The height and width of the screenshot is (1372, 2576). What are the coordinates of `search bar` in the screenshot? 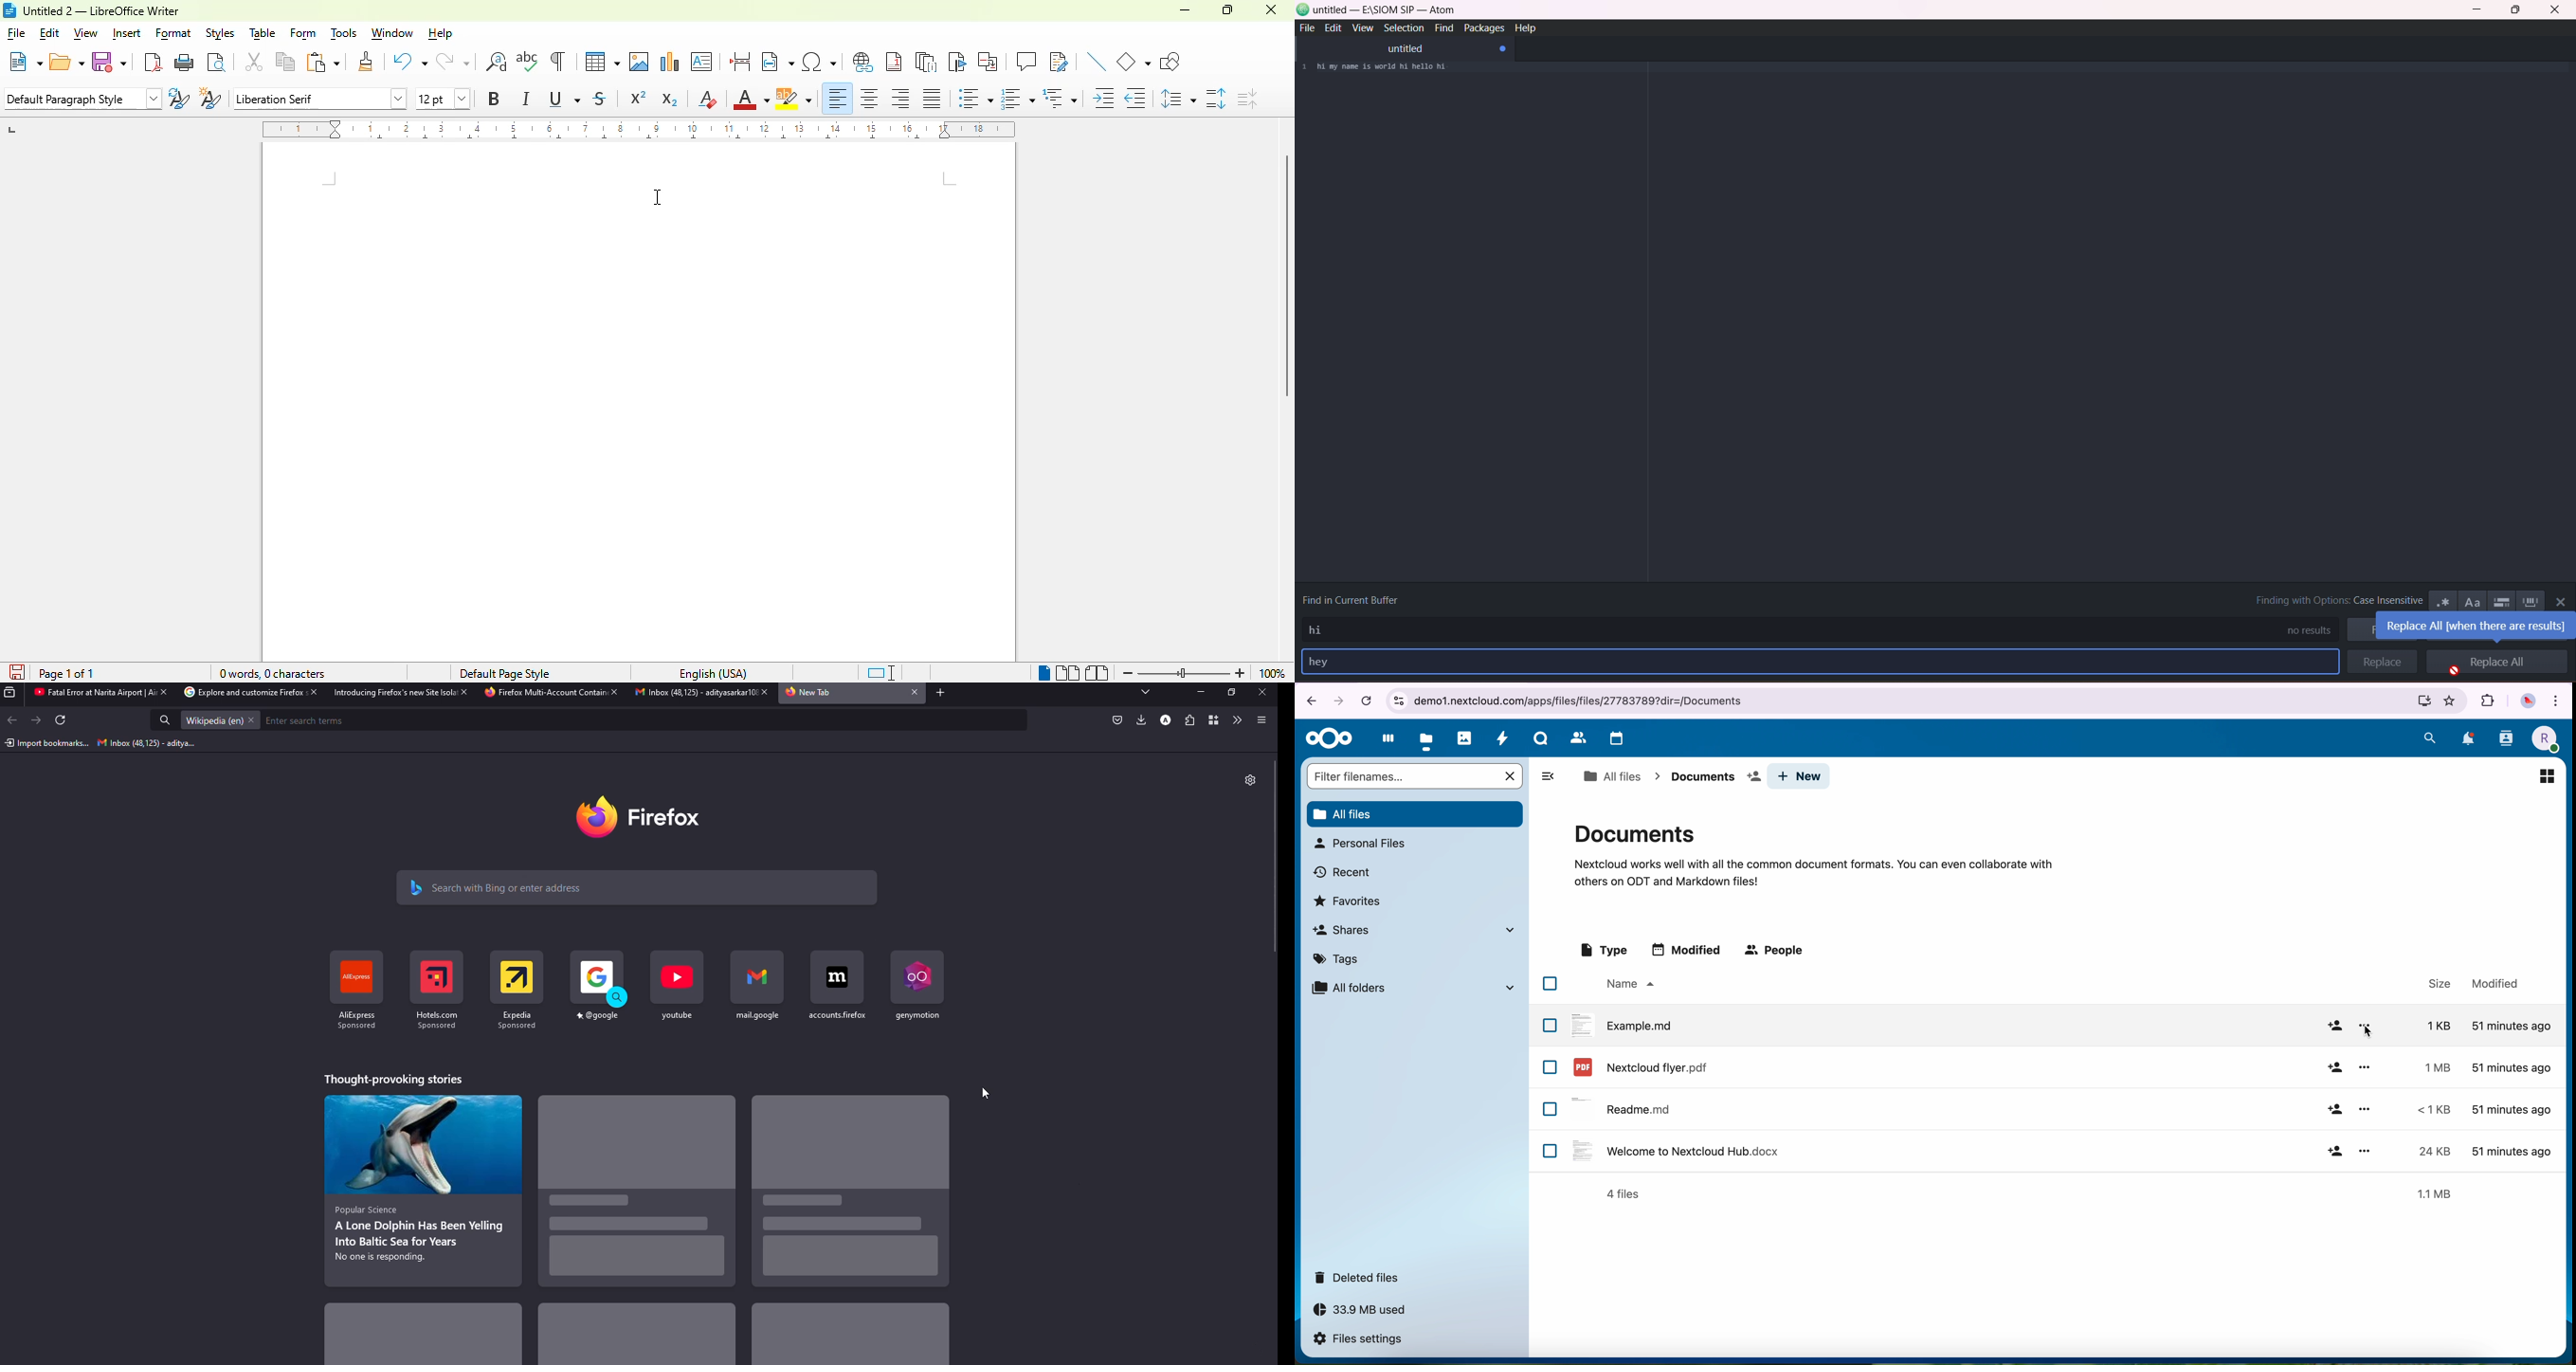 It's located at (1402, 776).